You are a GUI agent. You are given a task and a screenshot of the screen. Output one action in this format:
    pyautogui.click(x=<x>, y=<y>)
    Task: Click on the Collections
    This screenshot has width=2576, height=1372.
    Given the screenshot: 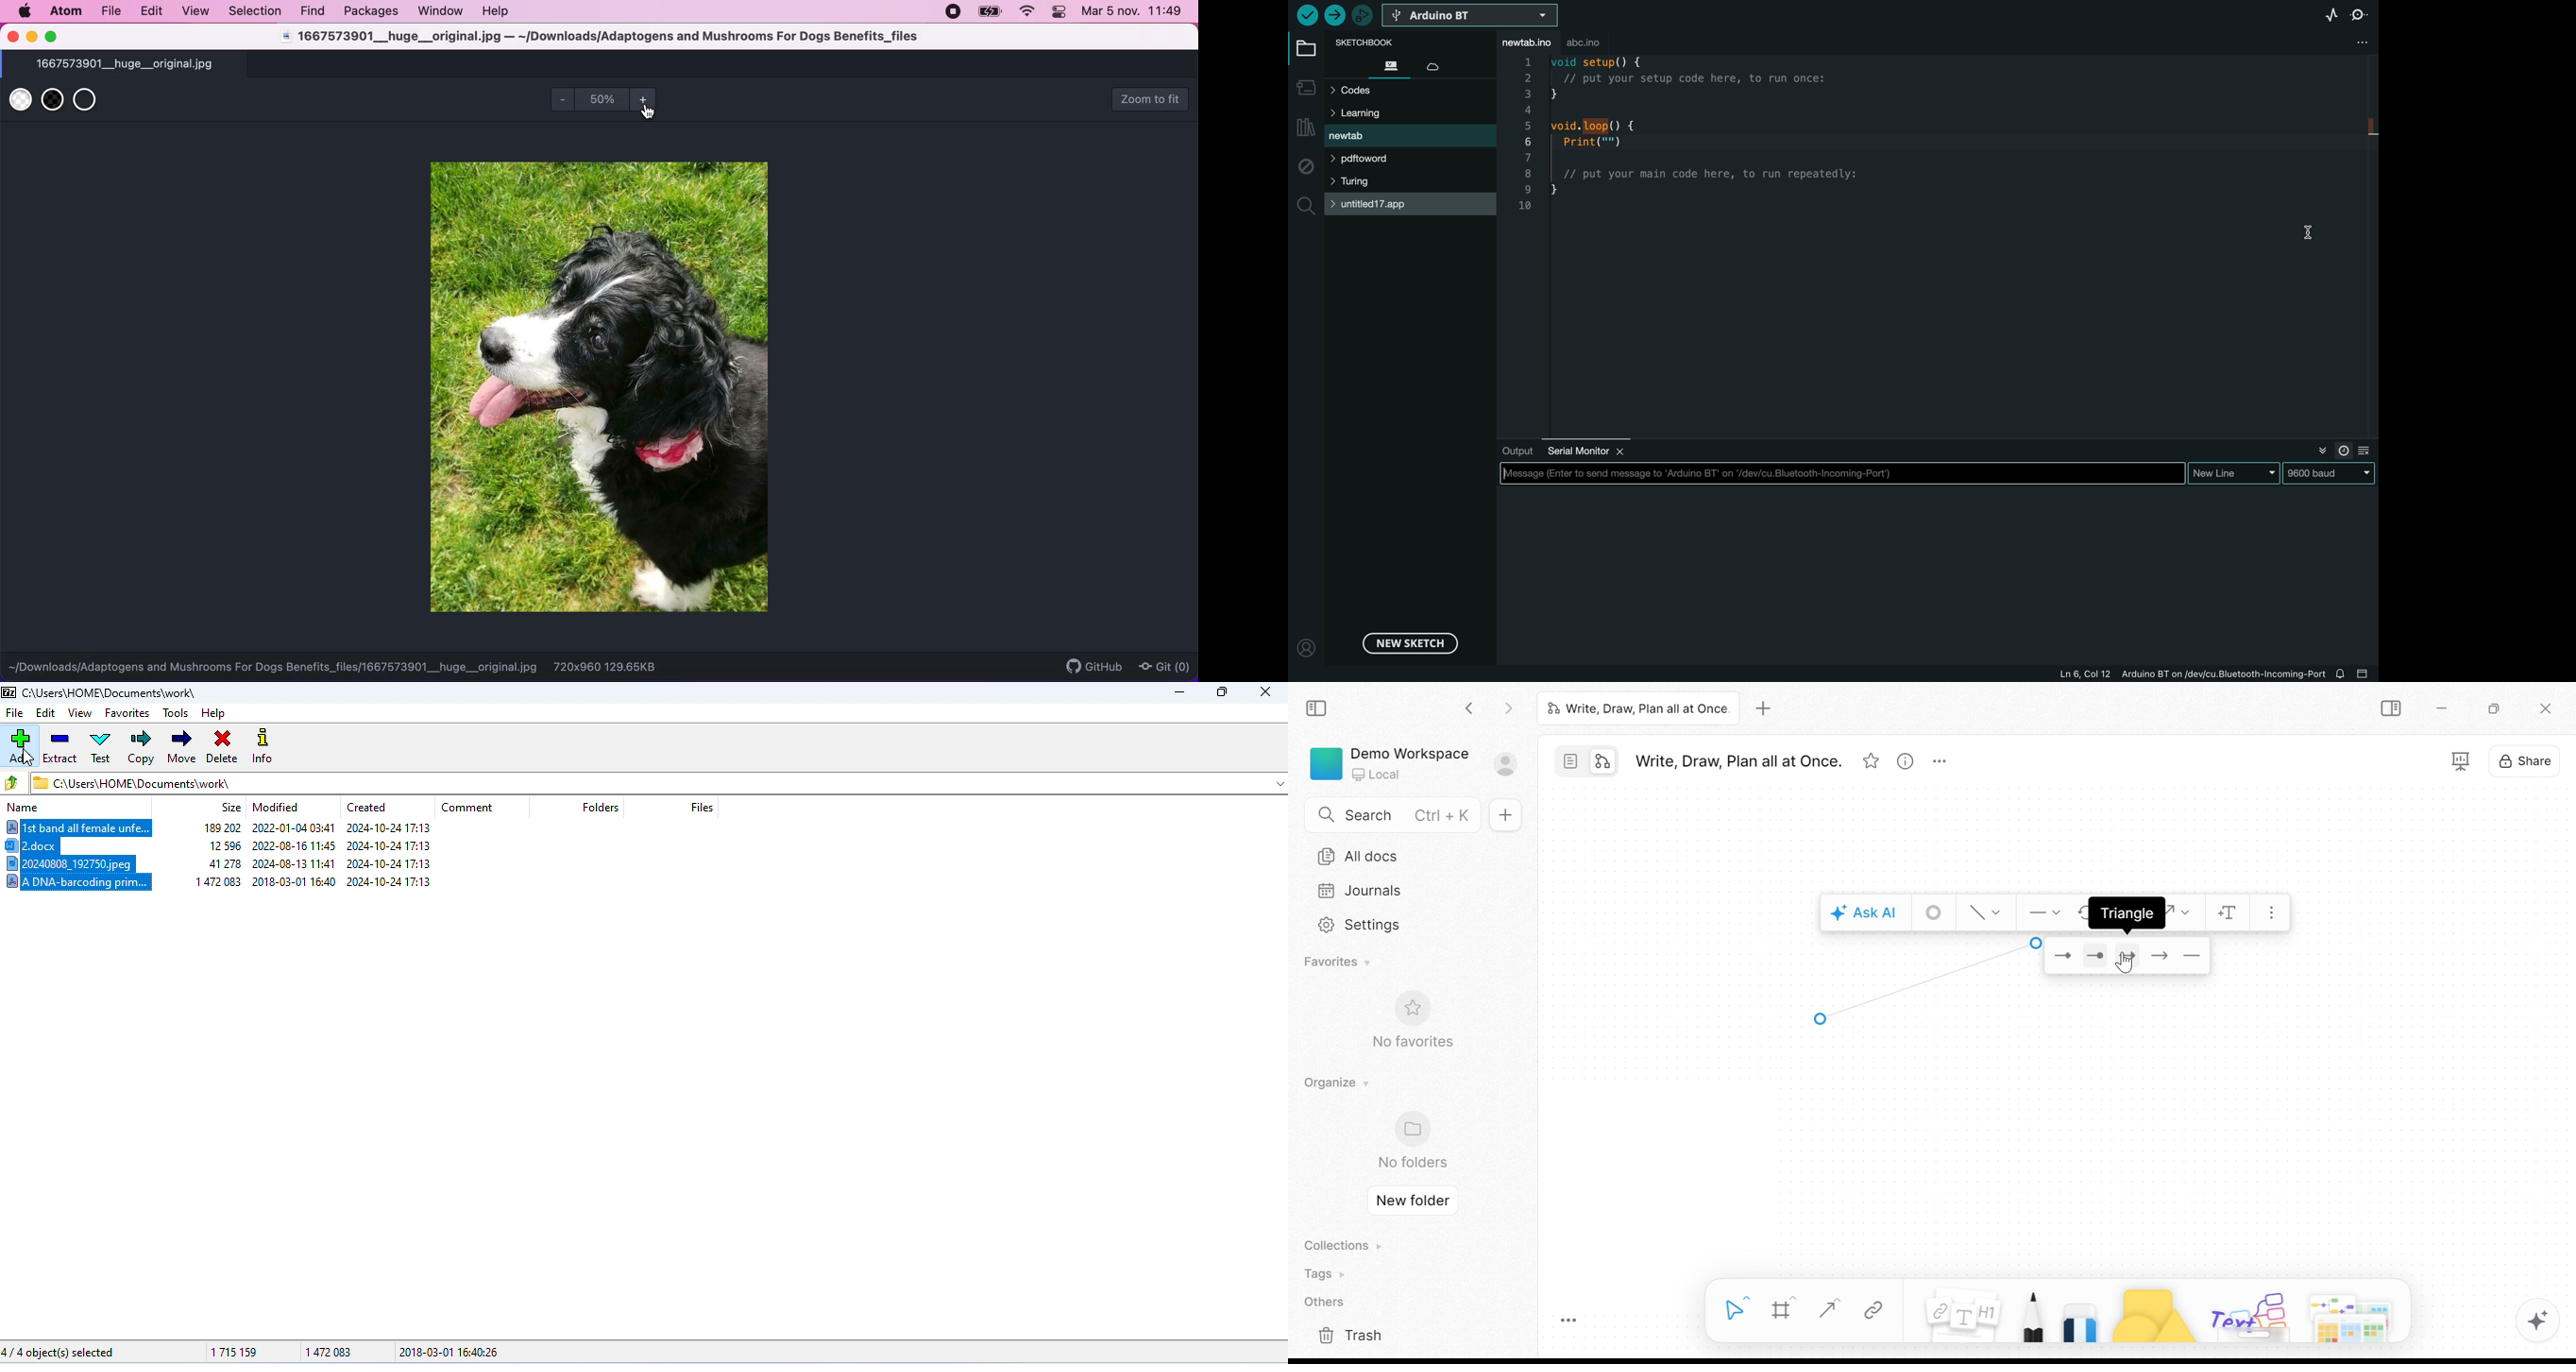 What is the action you would take?
    pyautogui.click(x=1340, y=1246)
    